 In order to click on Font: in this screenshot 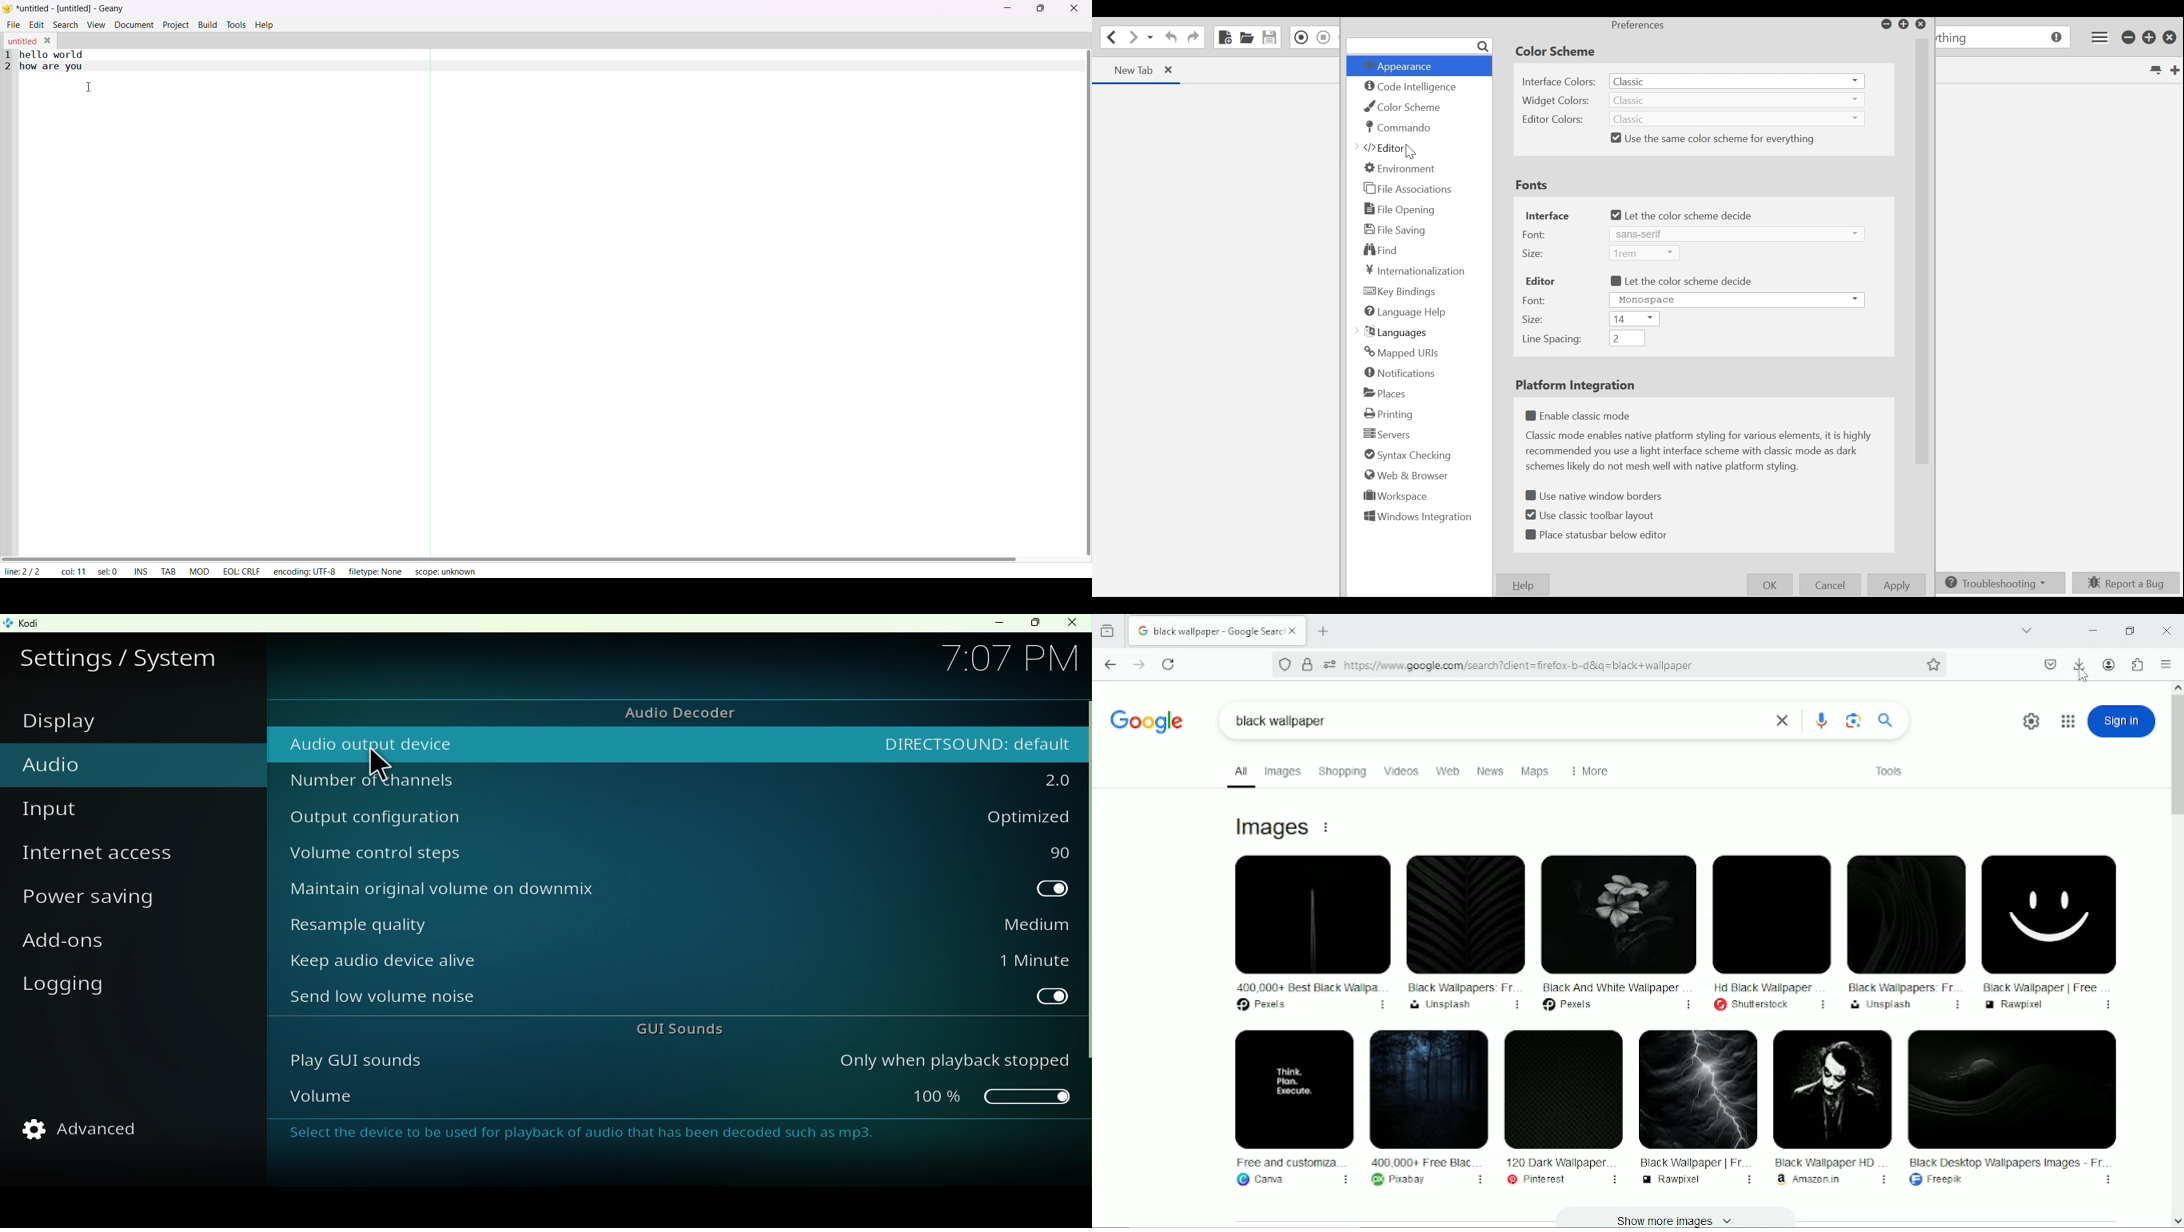, I will do `click(1540, 300)`.